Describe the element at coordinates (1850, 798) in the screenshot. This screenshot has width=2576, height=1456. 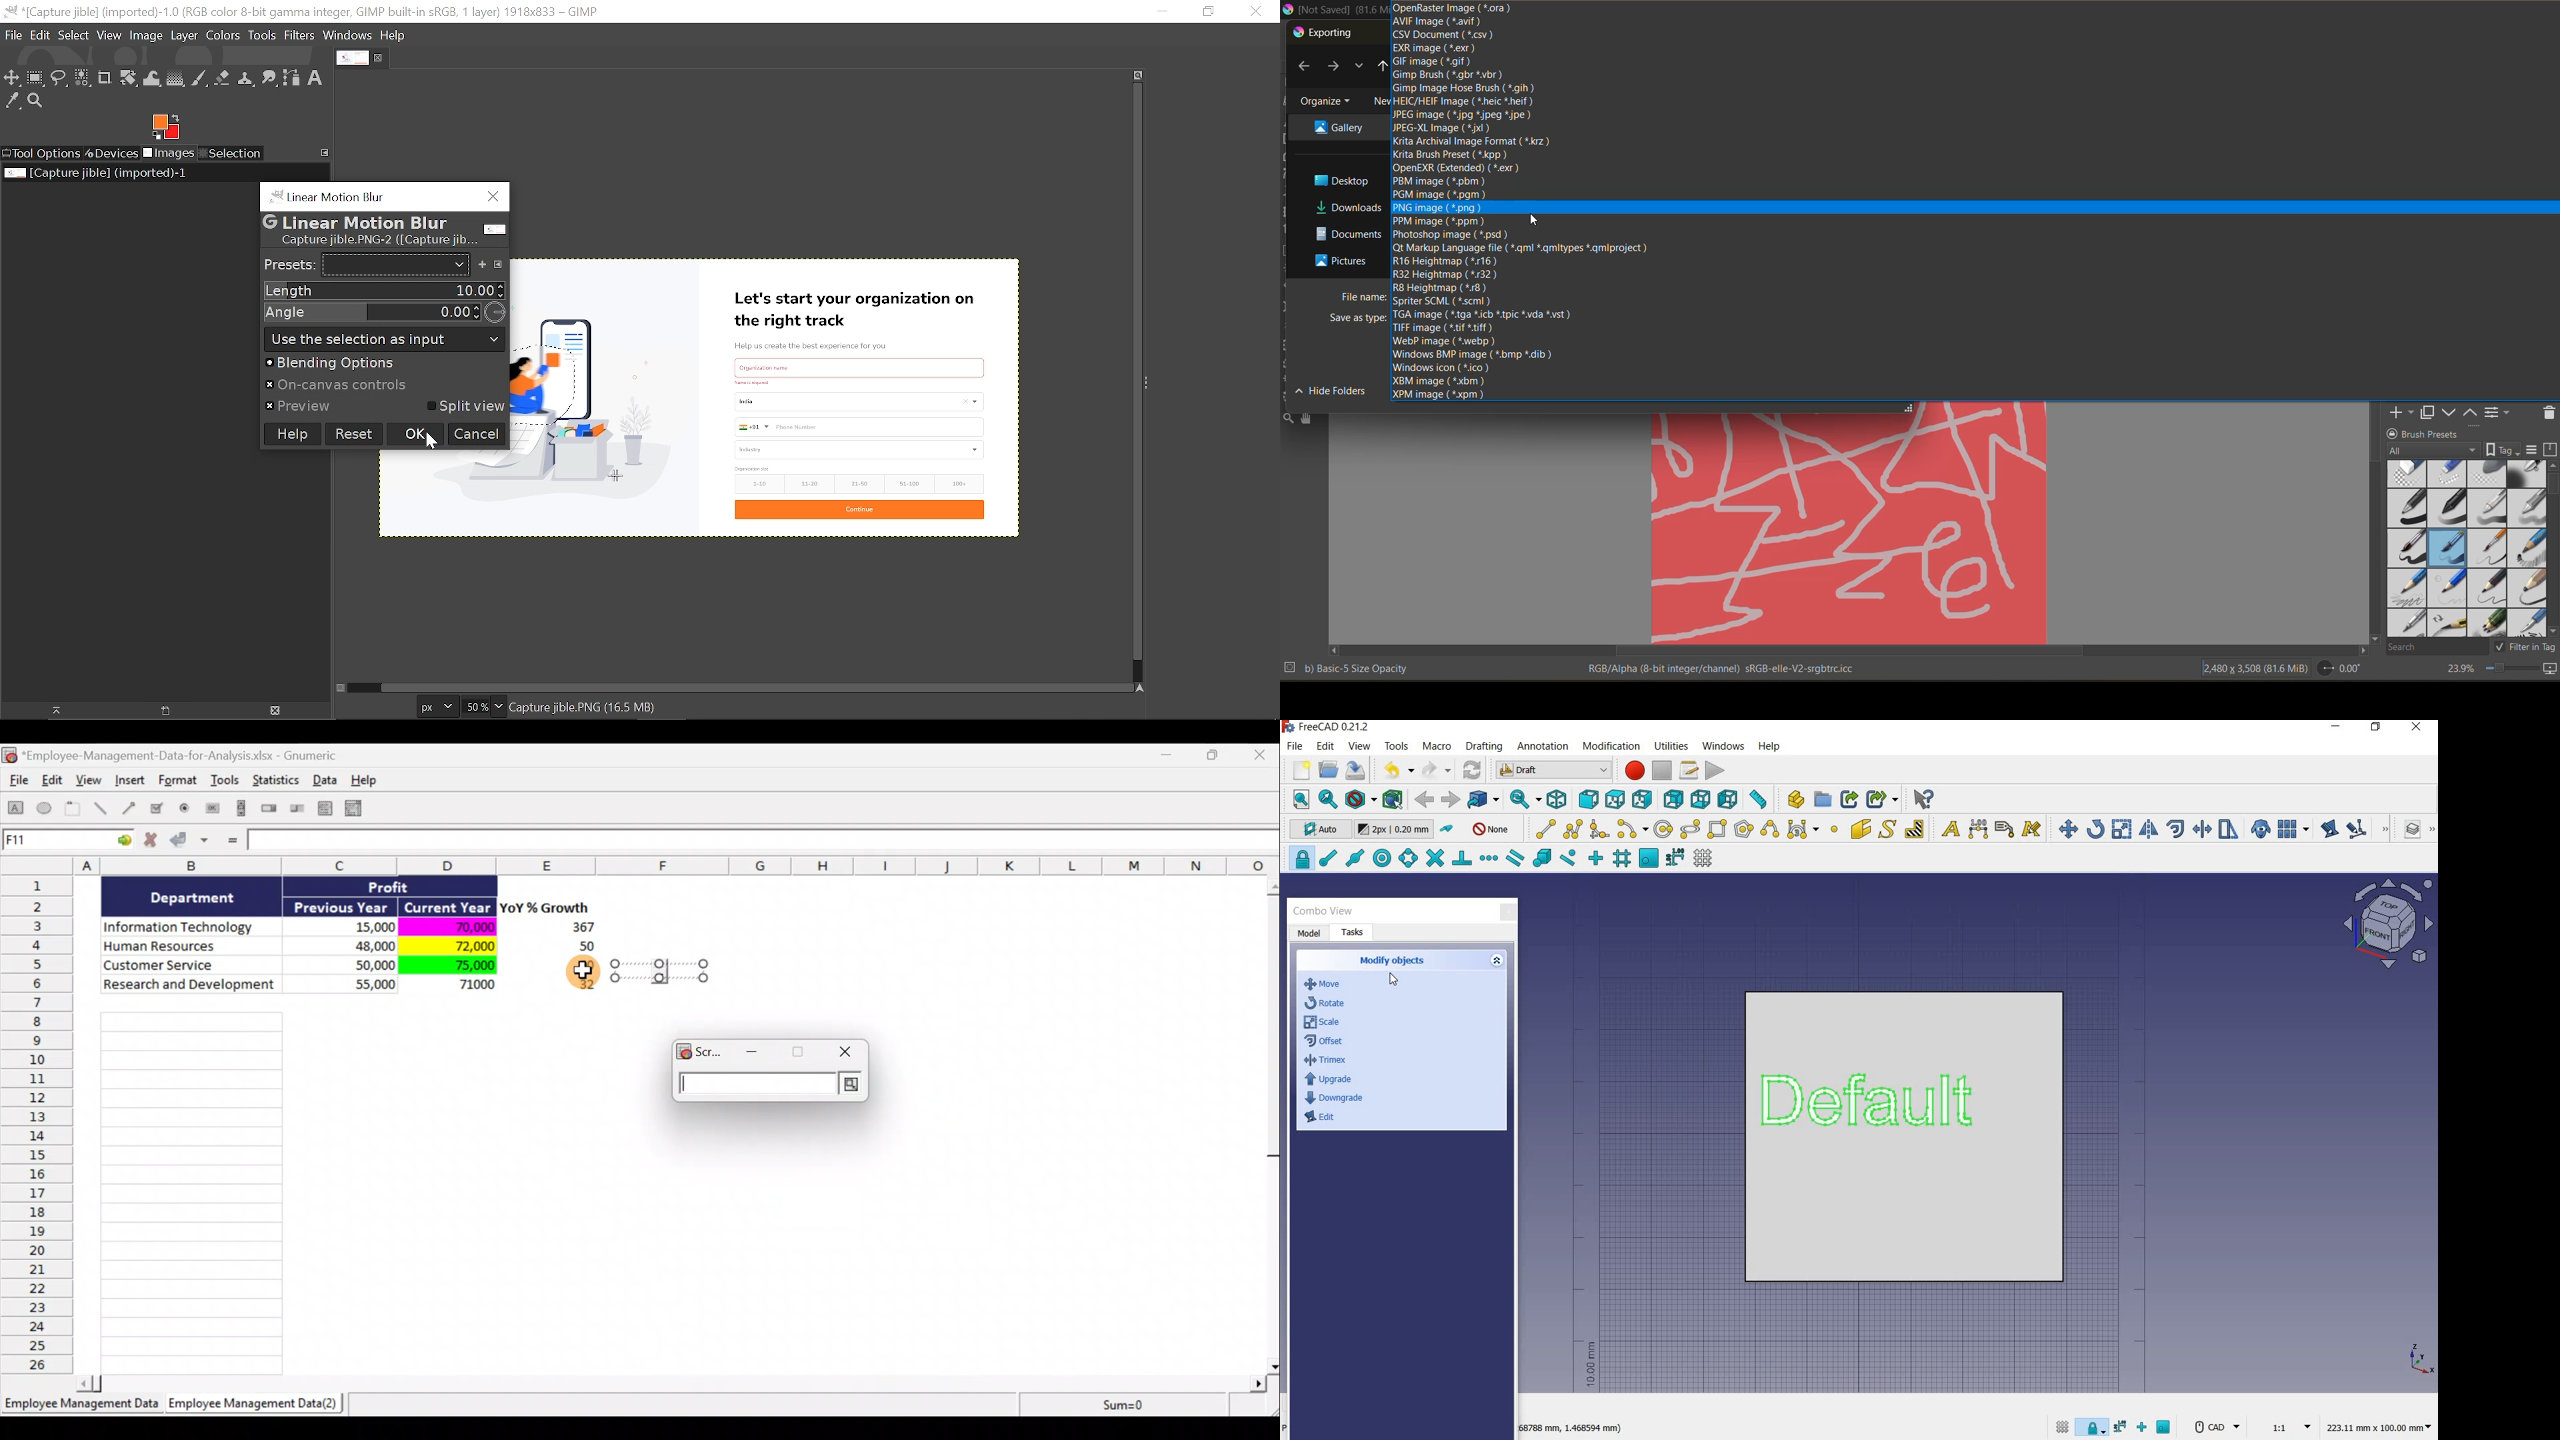
I see `make link` at that location.